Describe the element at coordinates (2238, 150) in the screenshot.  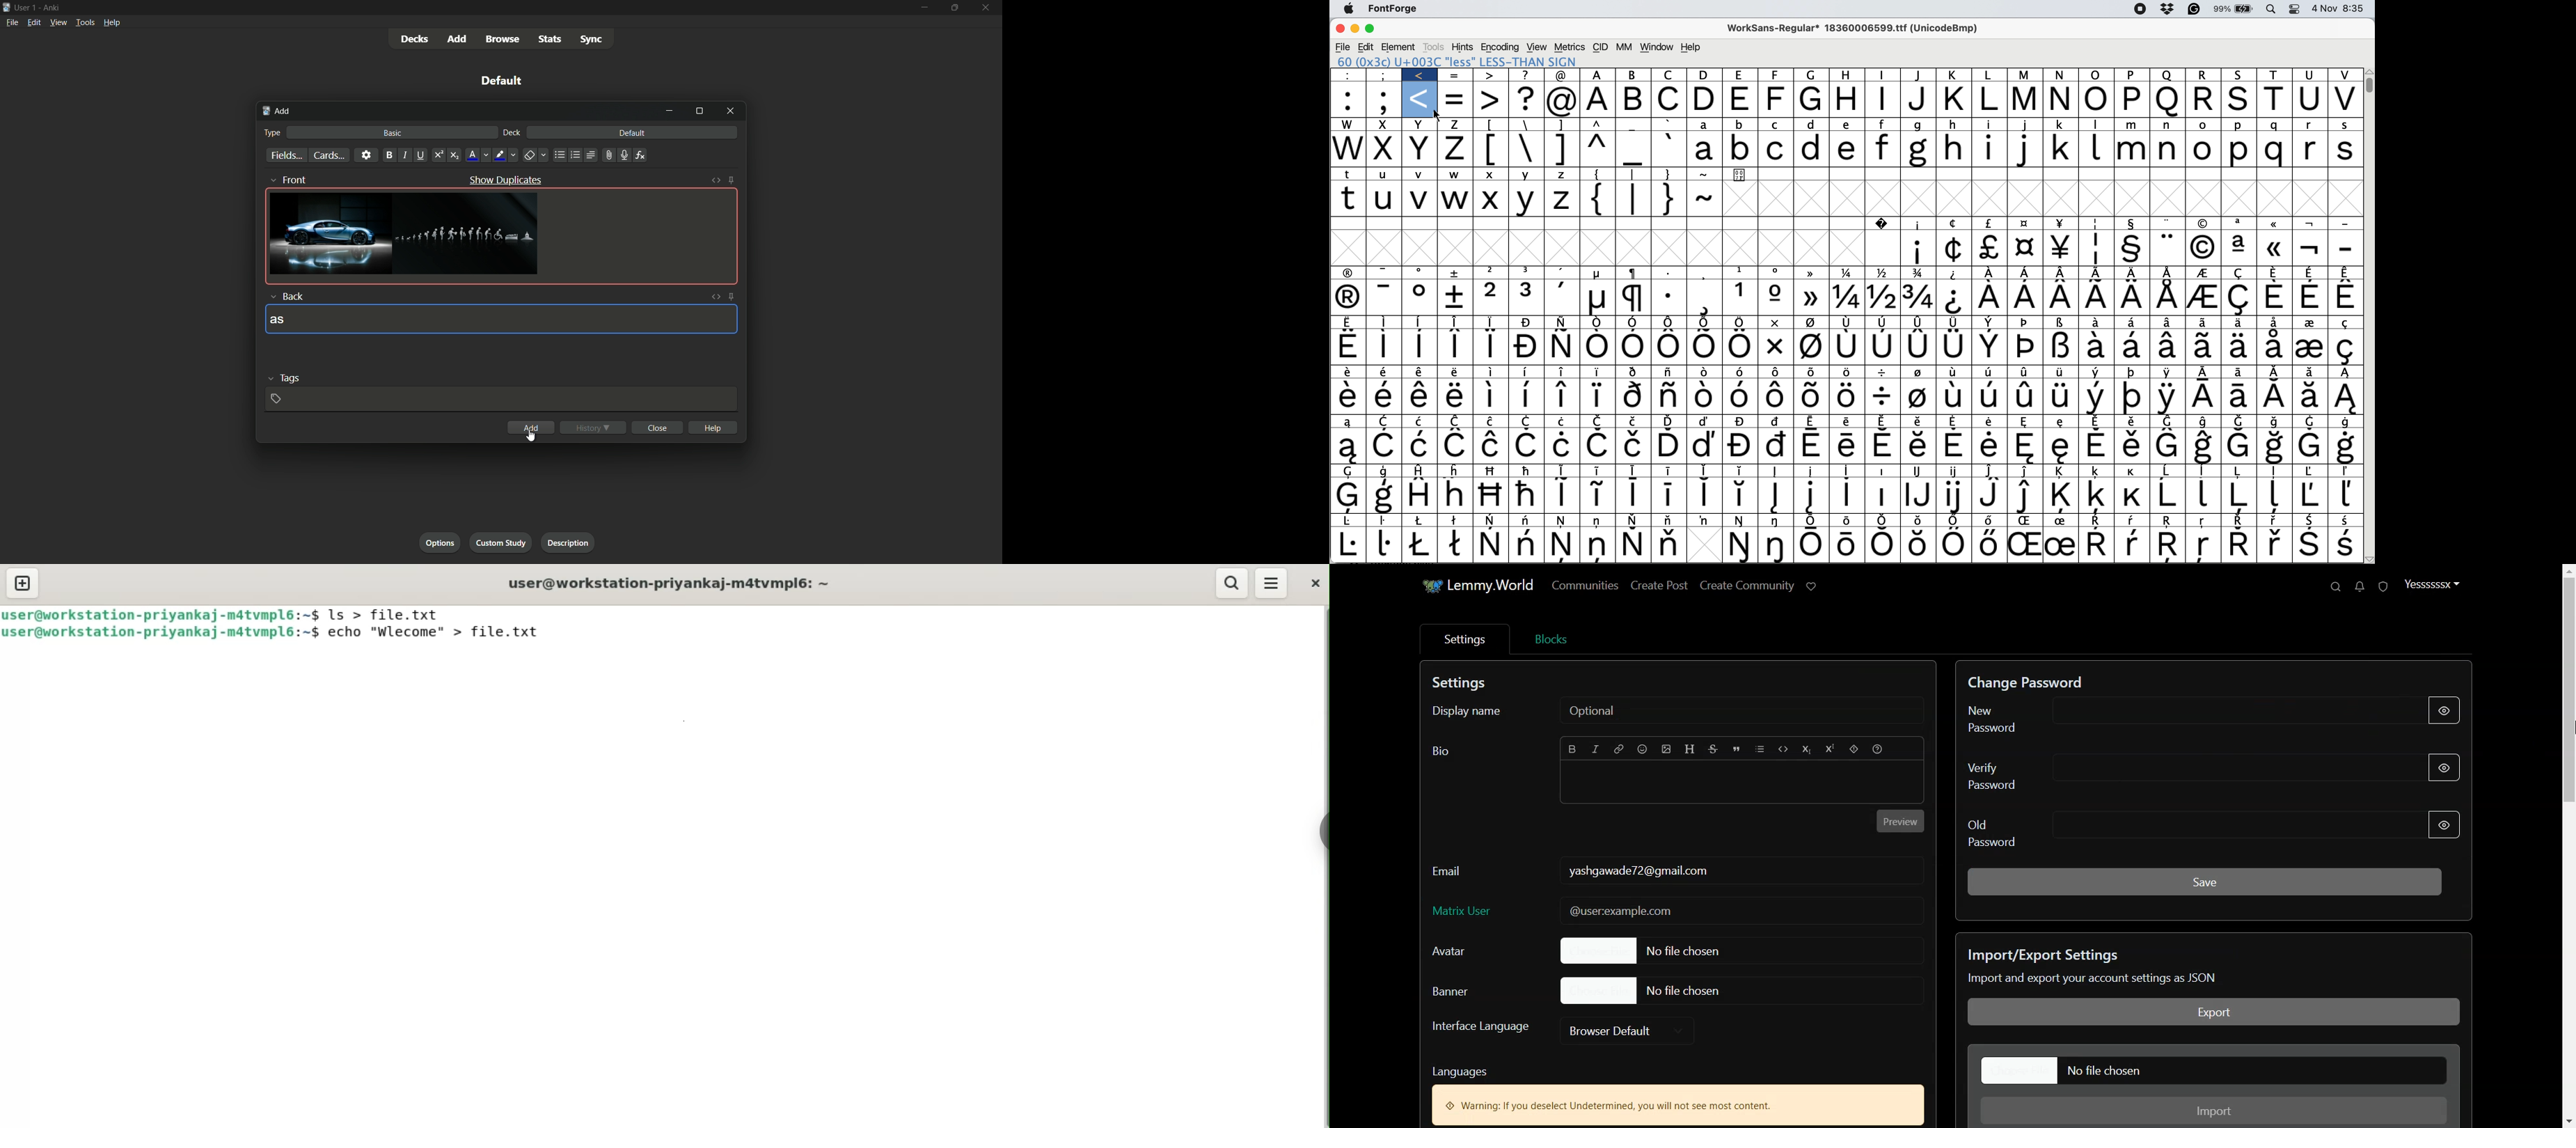
I see `p` at that location.